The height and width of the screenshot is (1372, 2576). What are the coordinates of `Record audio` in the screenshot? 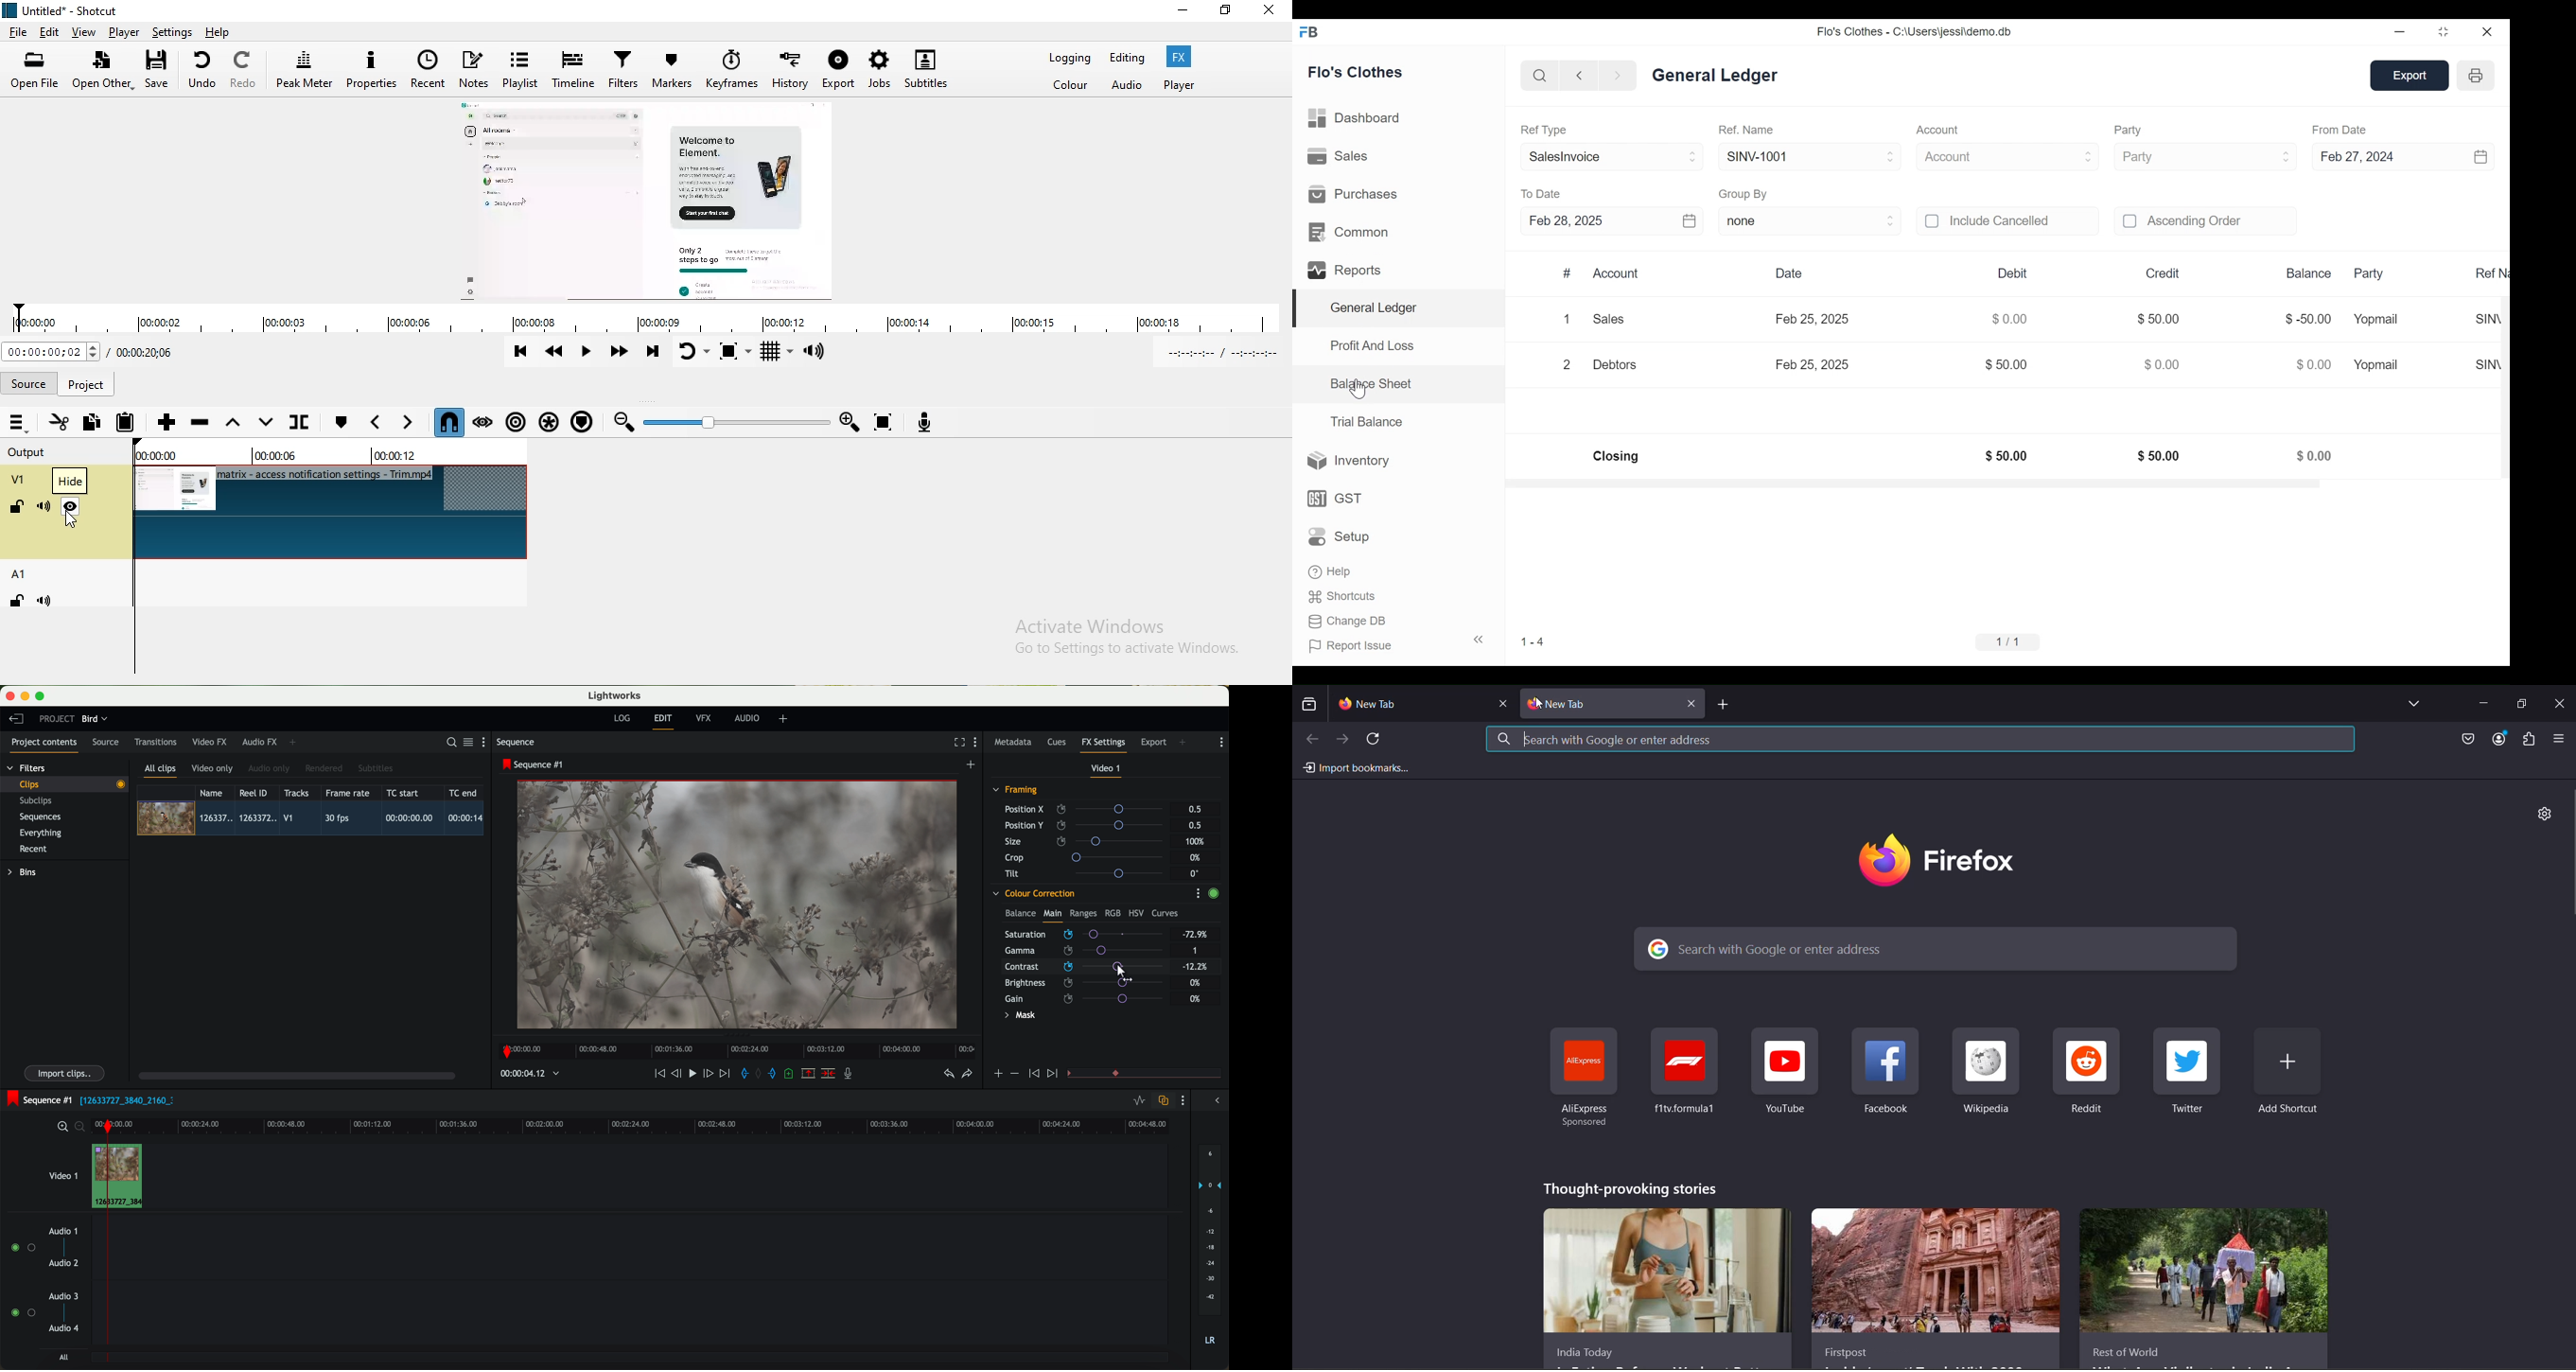 It's located at (928, 422).